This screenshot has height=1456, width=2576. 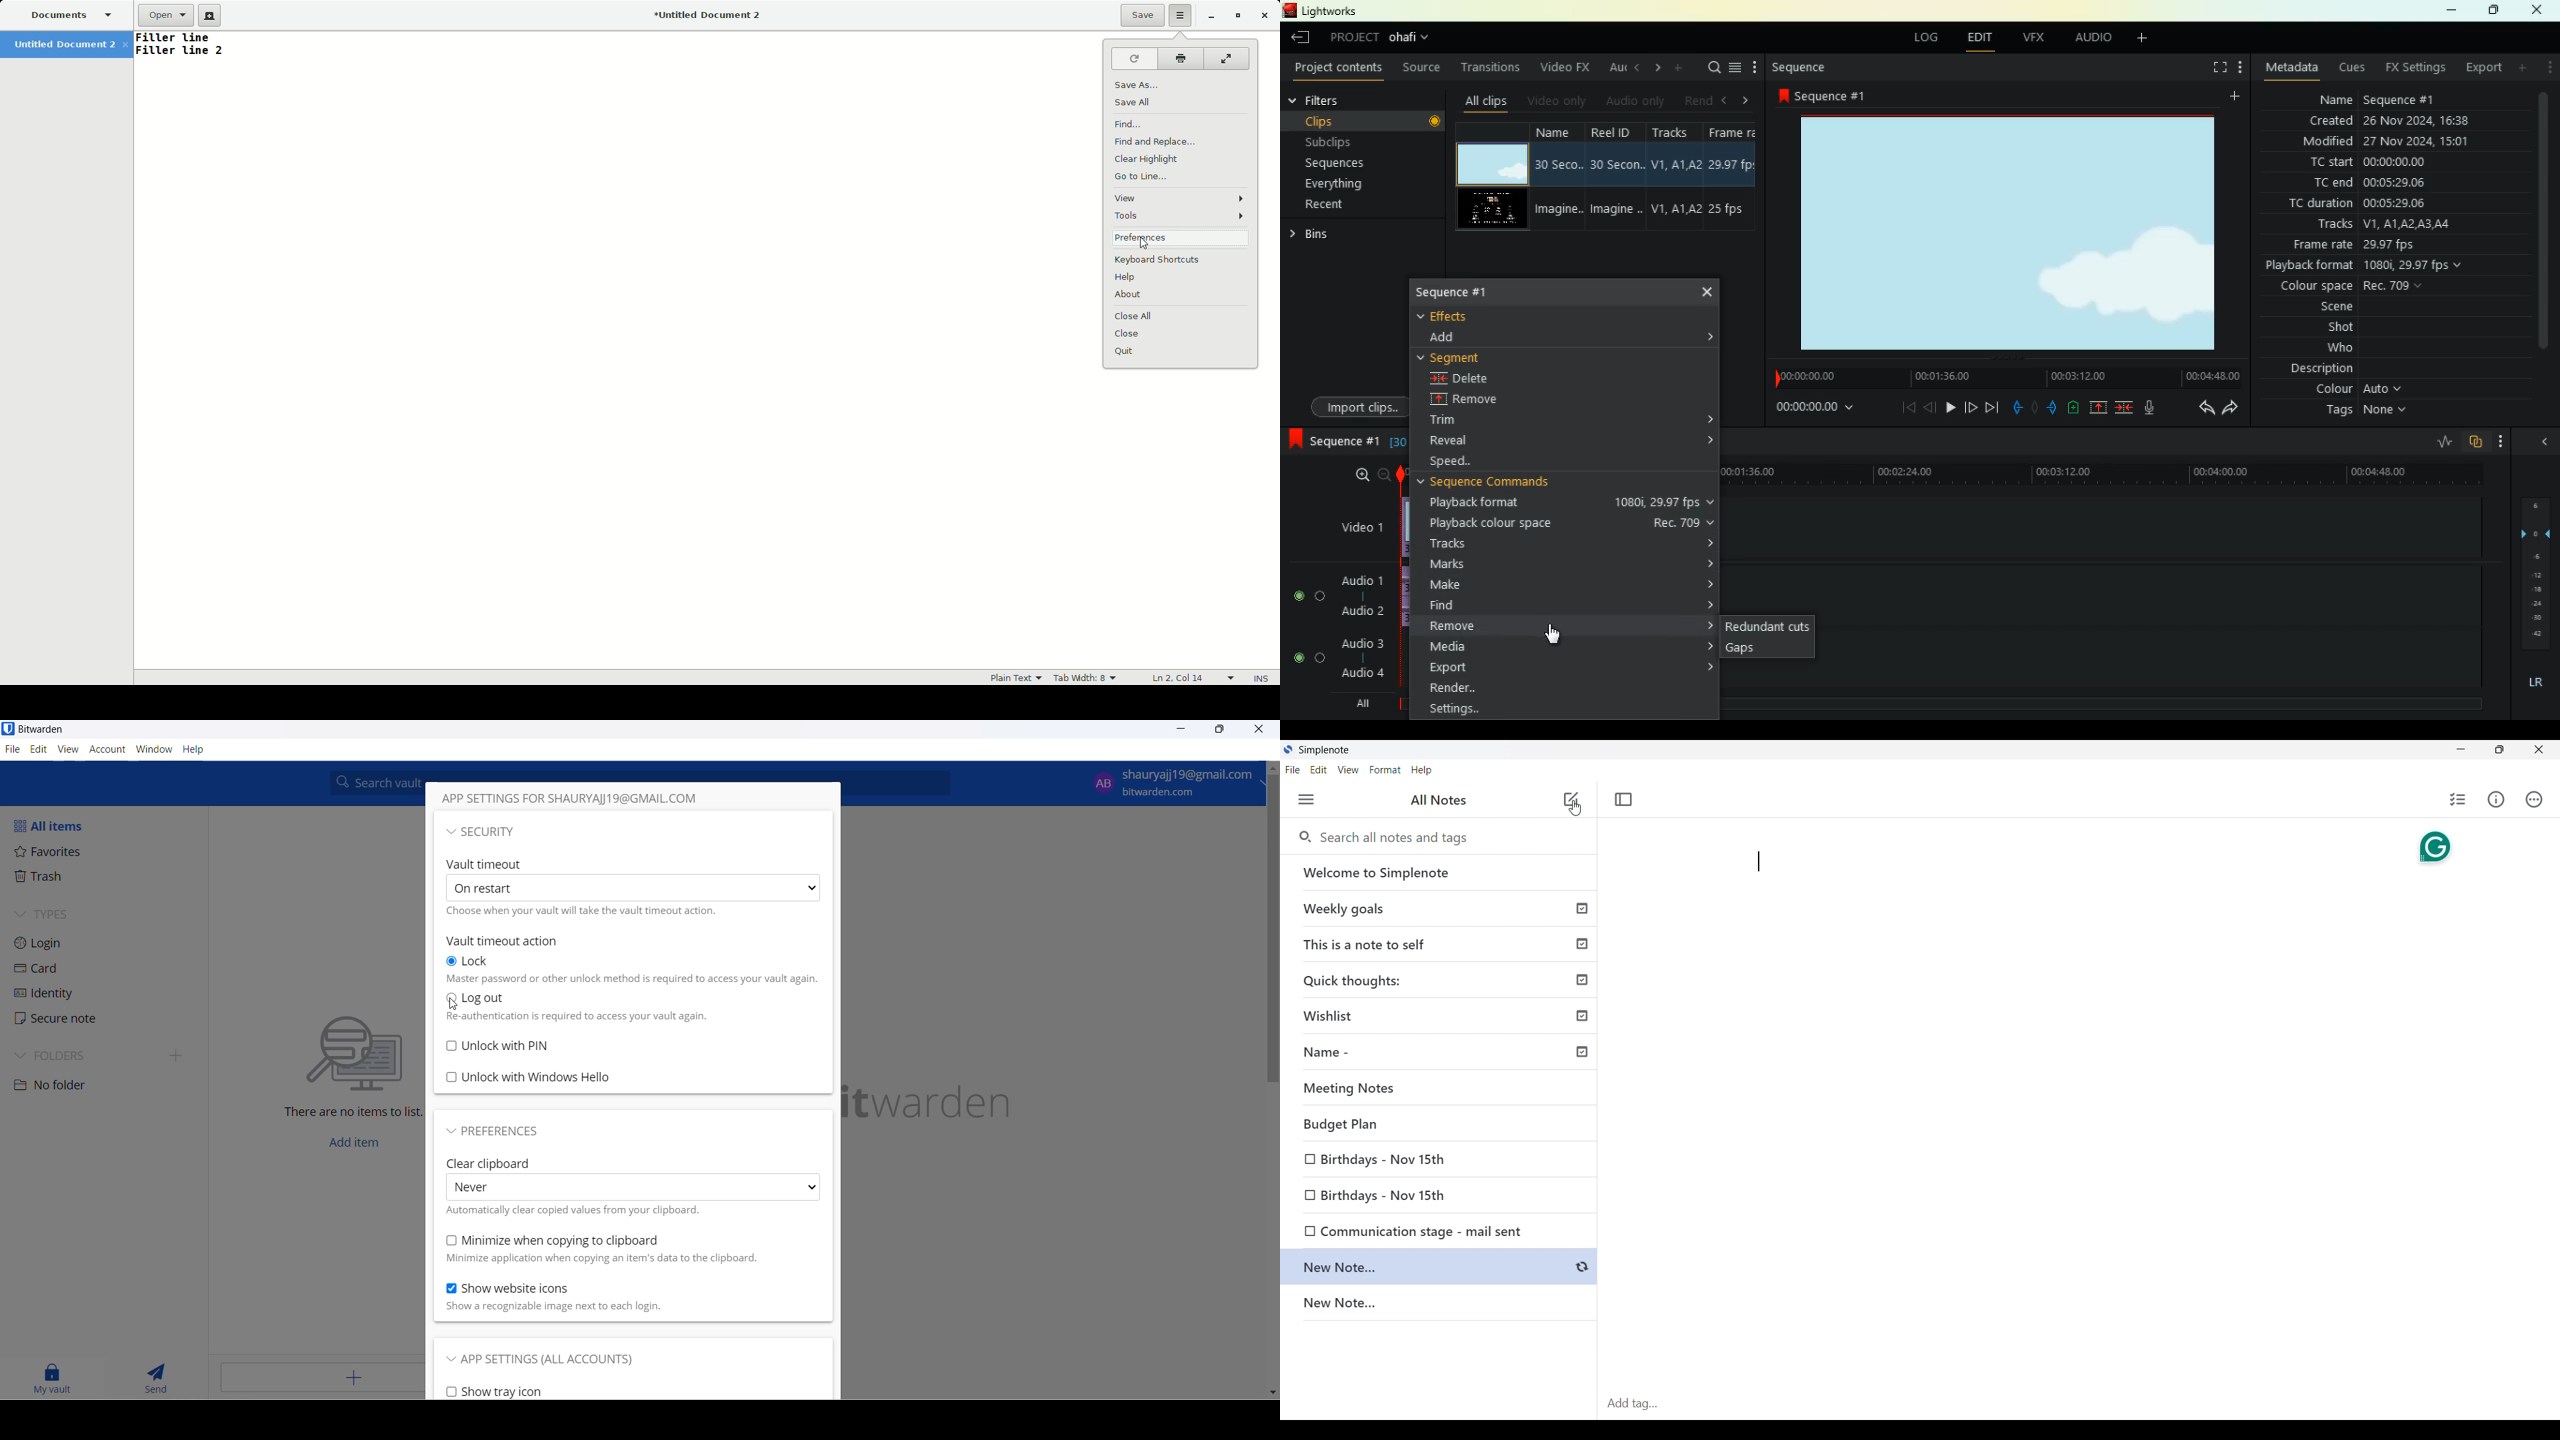 I want to click on Close All, so click(x=1183, y=317).